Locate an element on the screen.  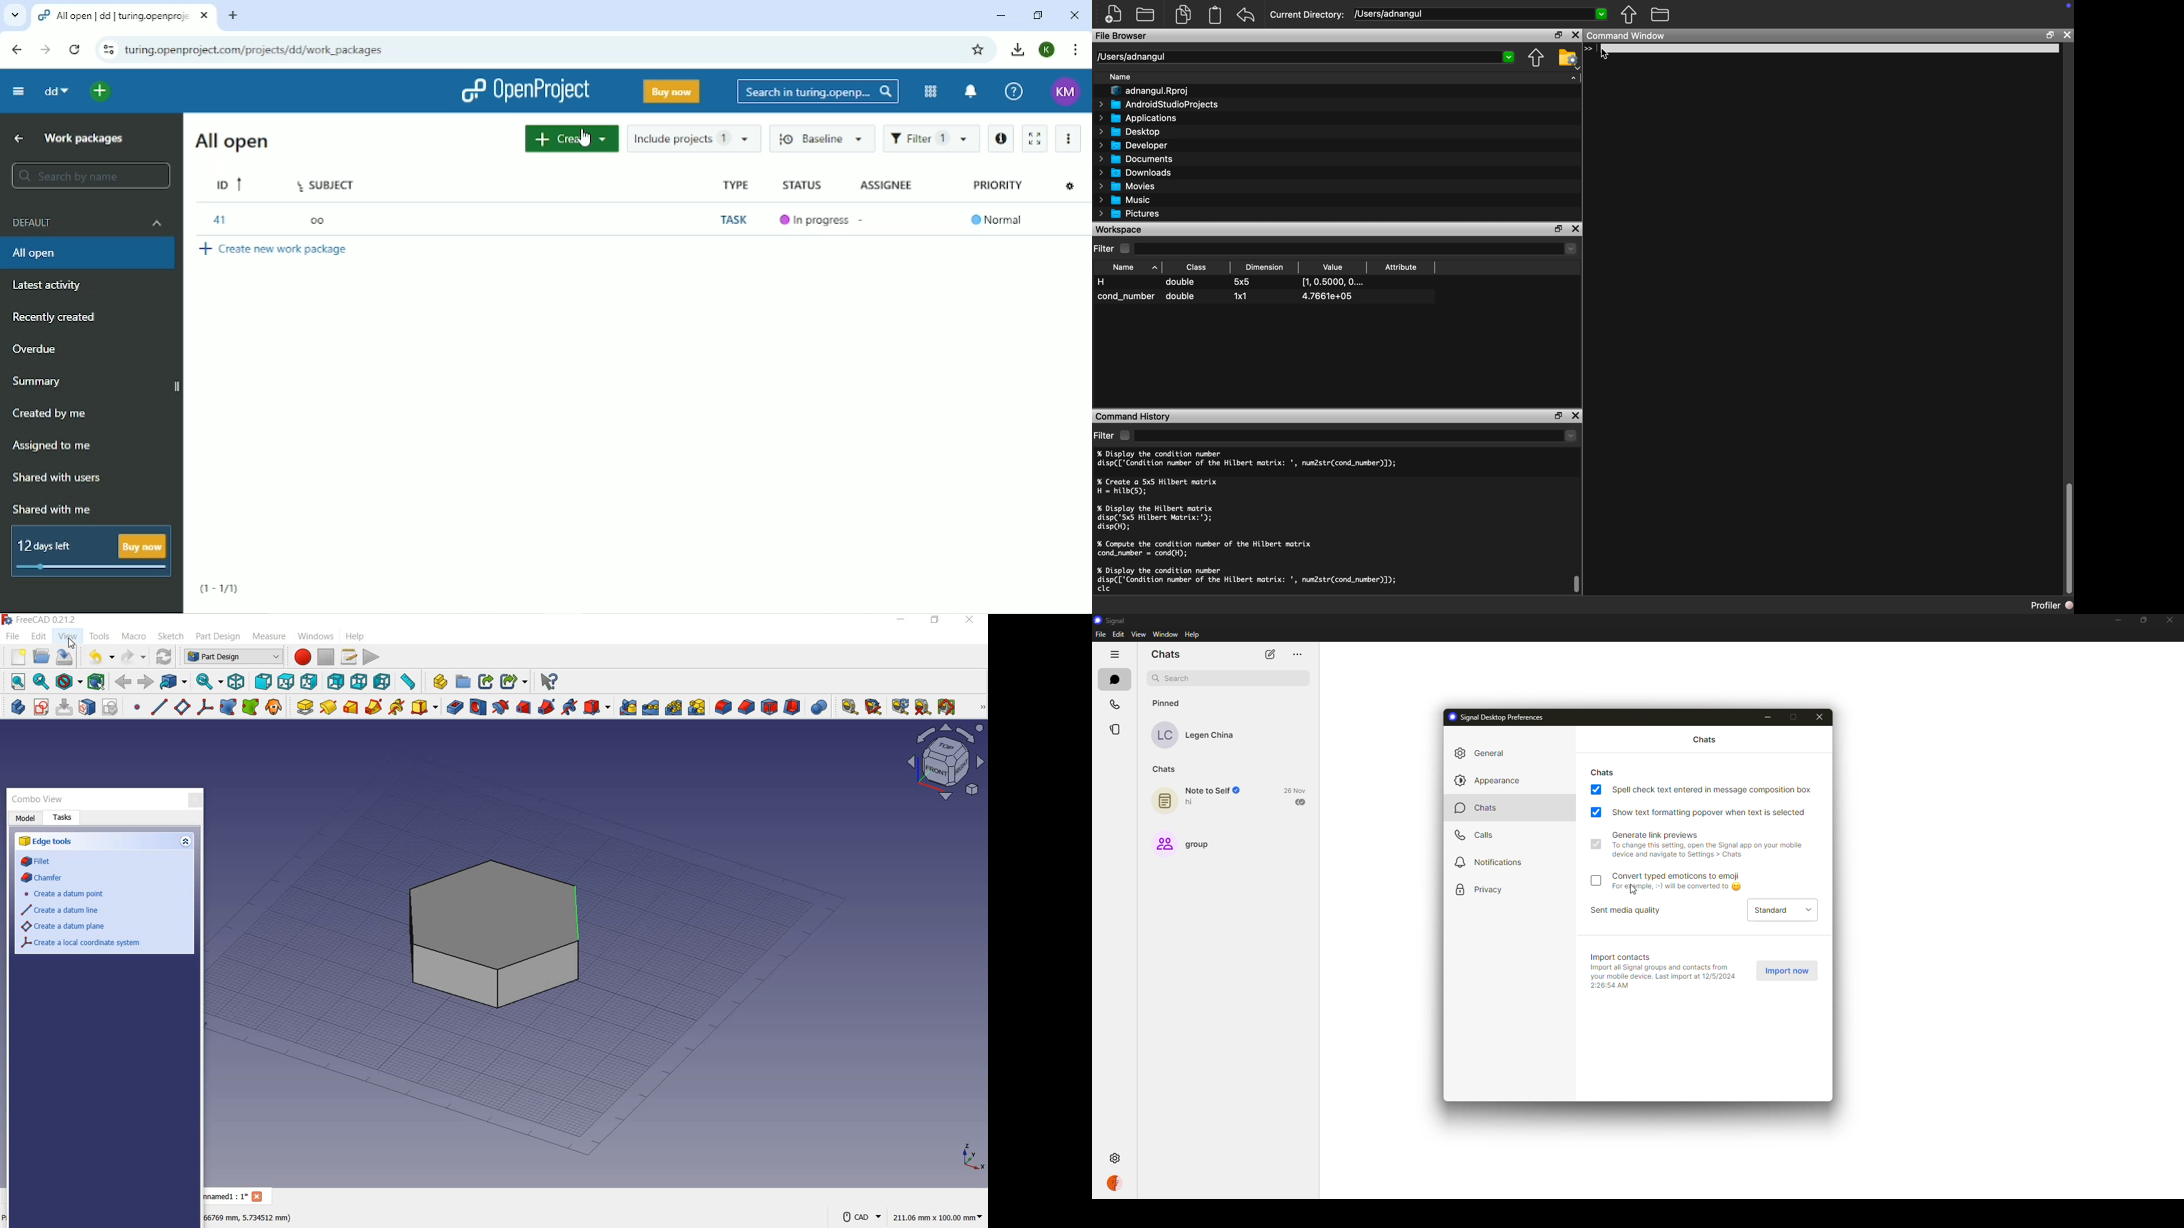
dd is located at coordinates (57, 91).